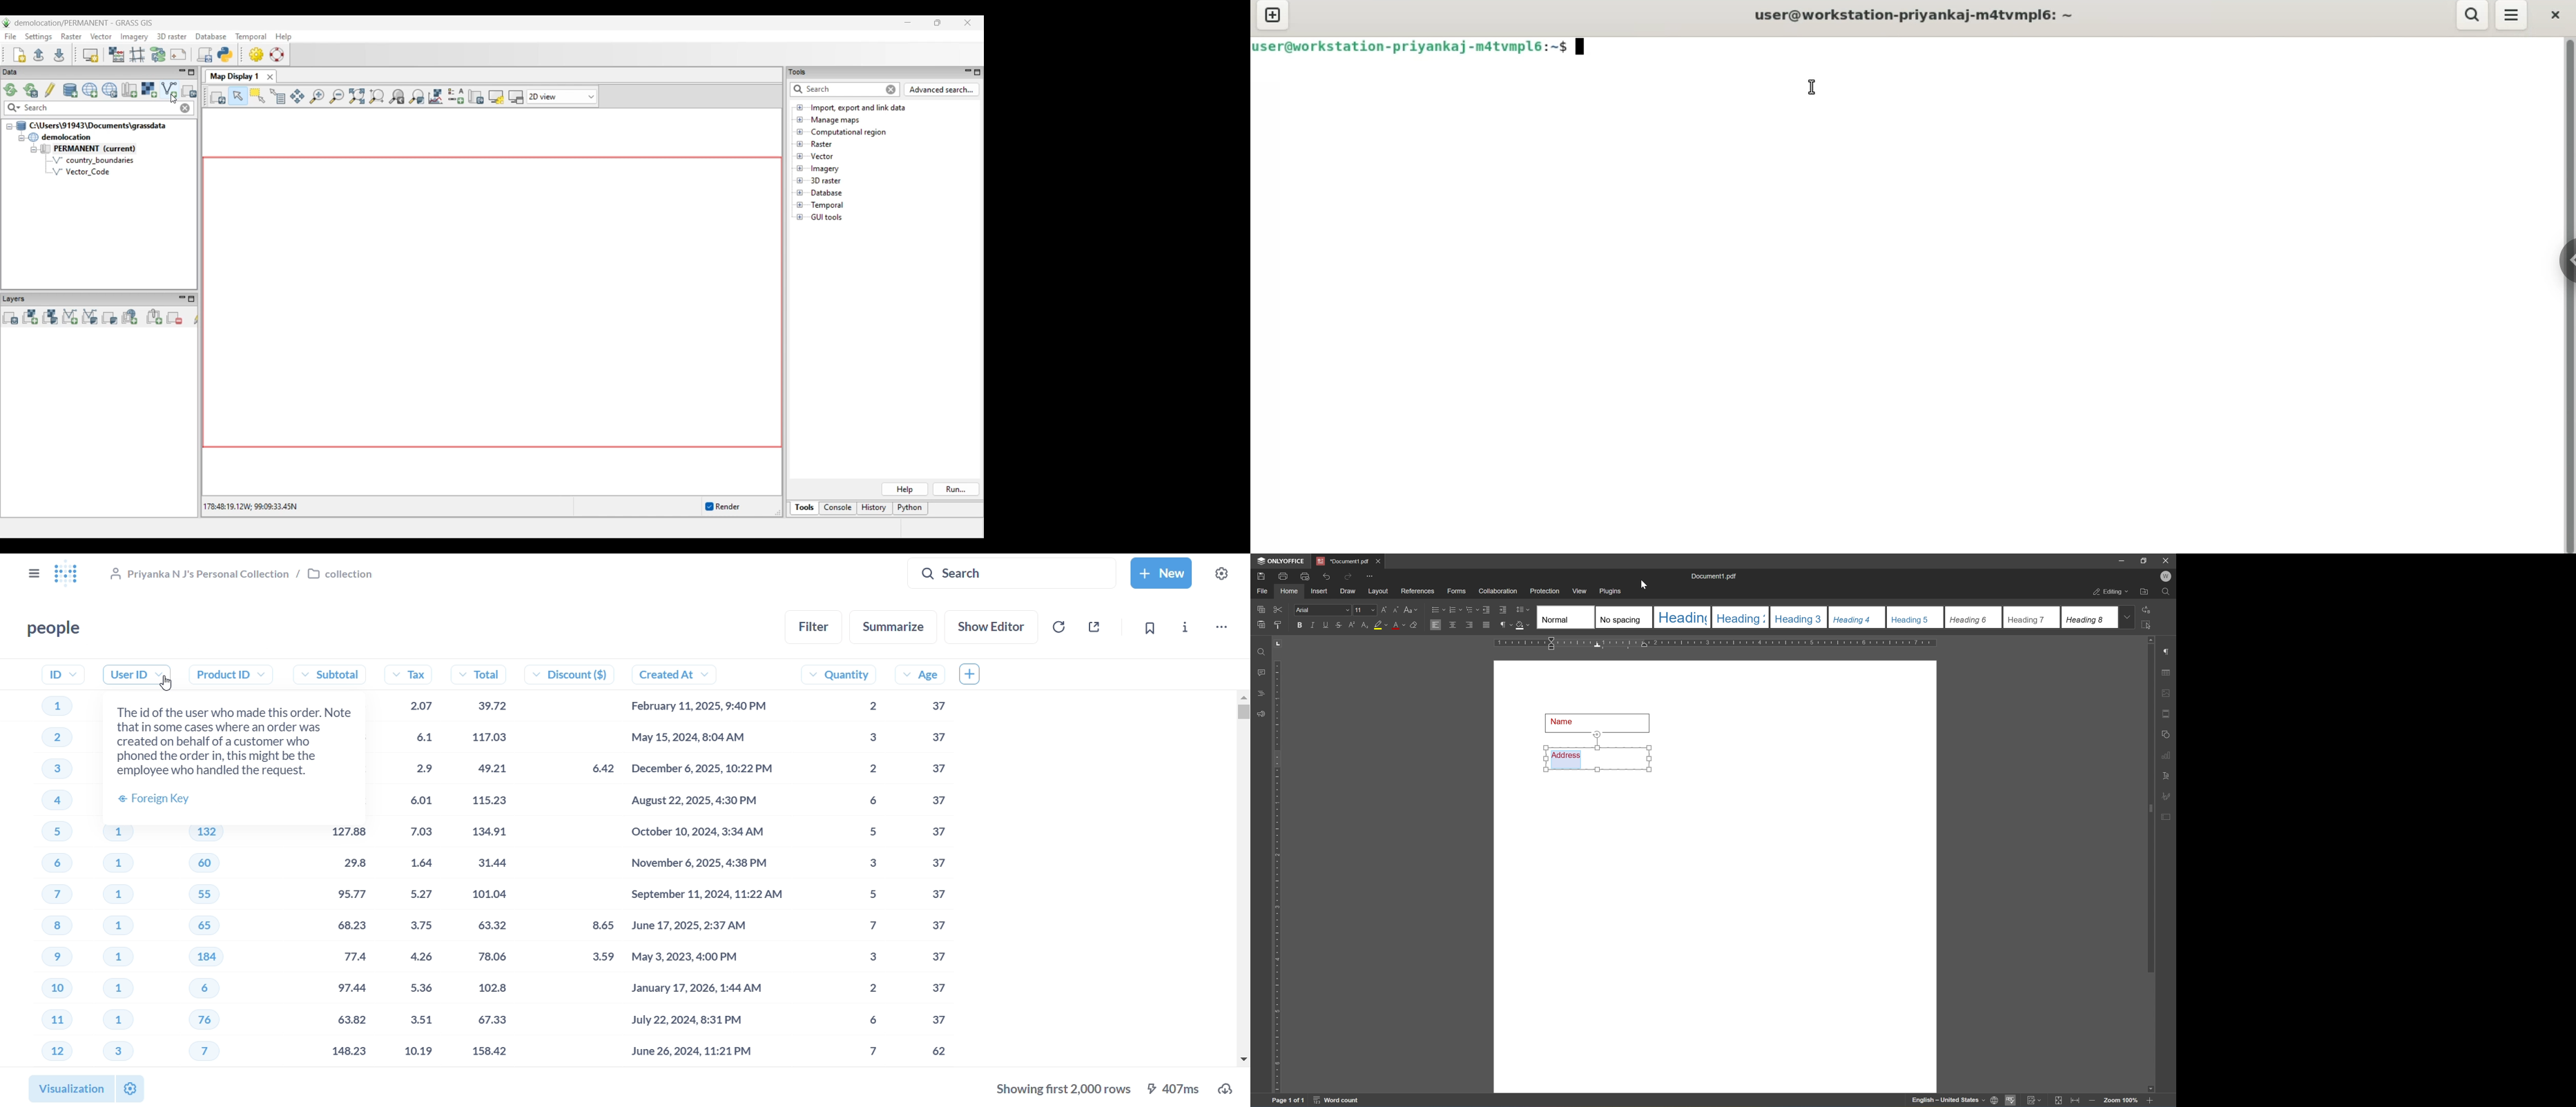 The image size is (2576, 1120). I want to click on shading, so click(1524, 626).